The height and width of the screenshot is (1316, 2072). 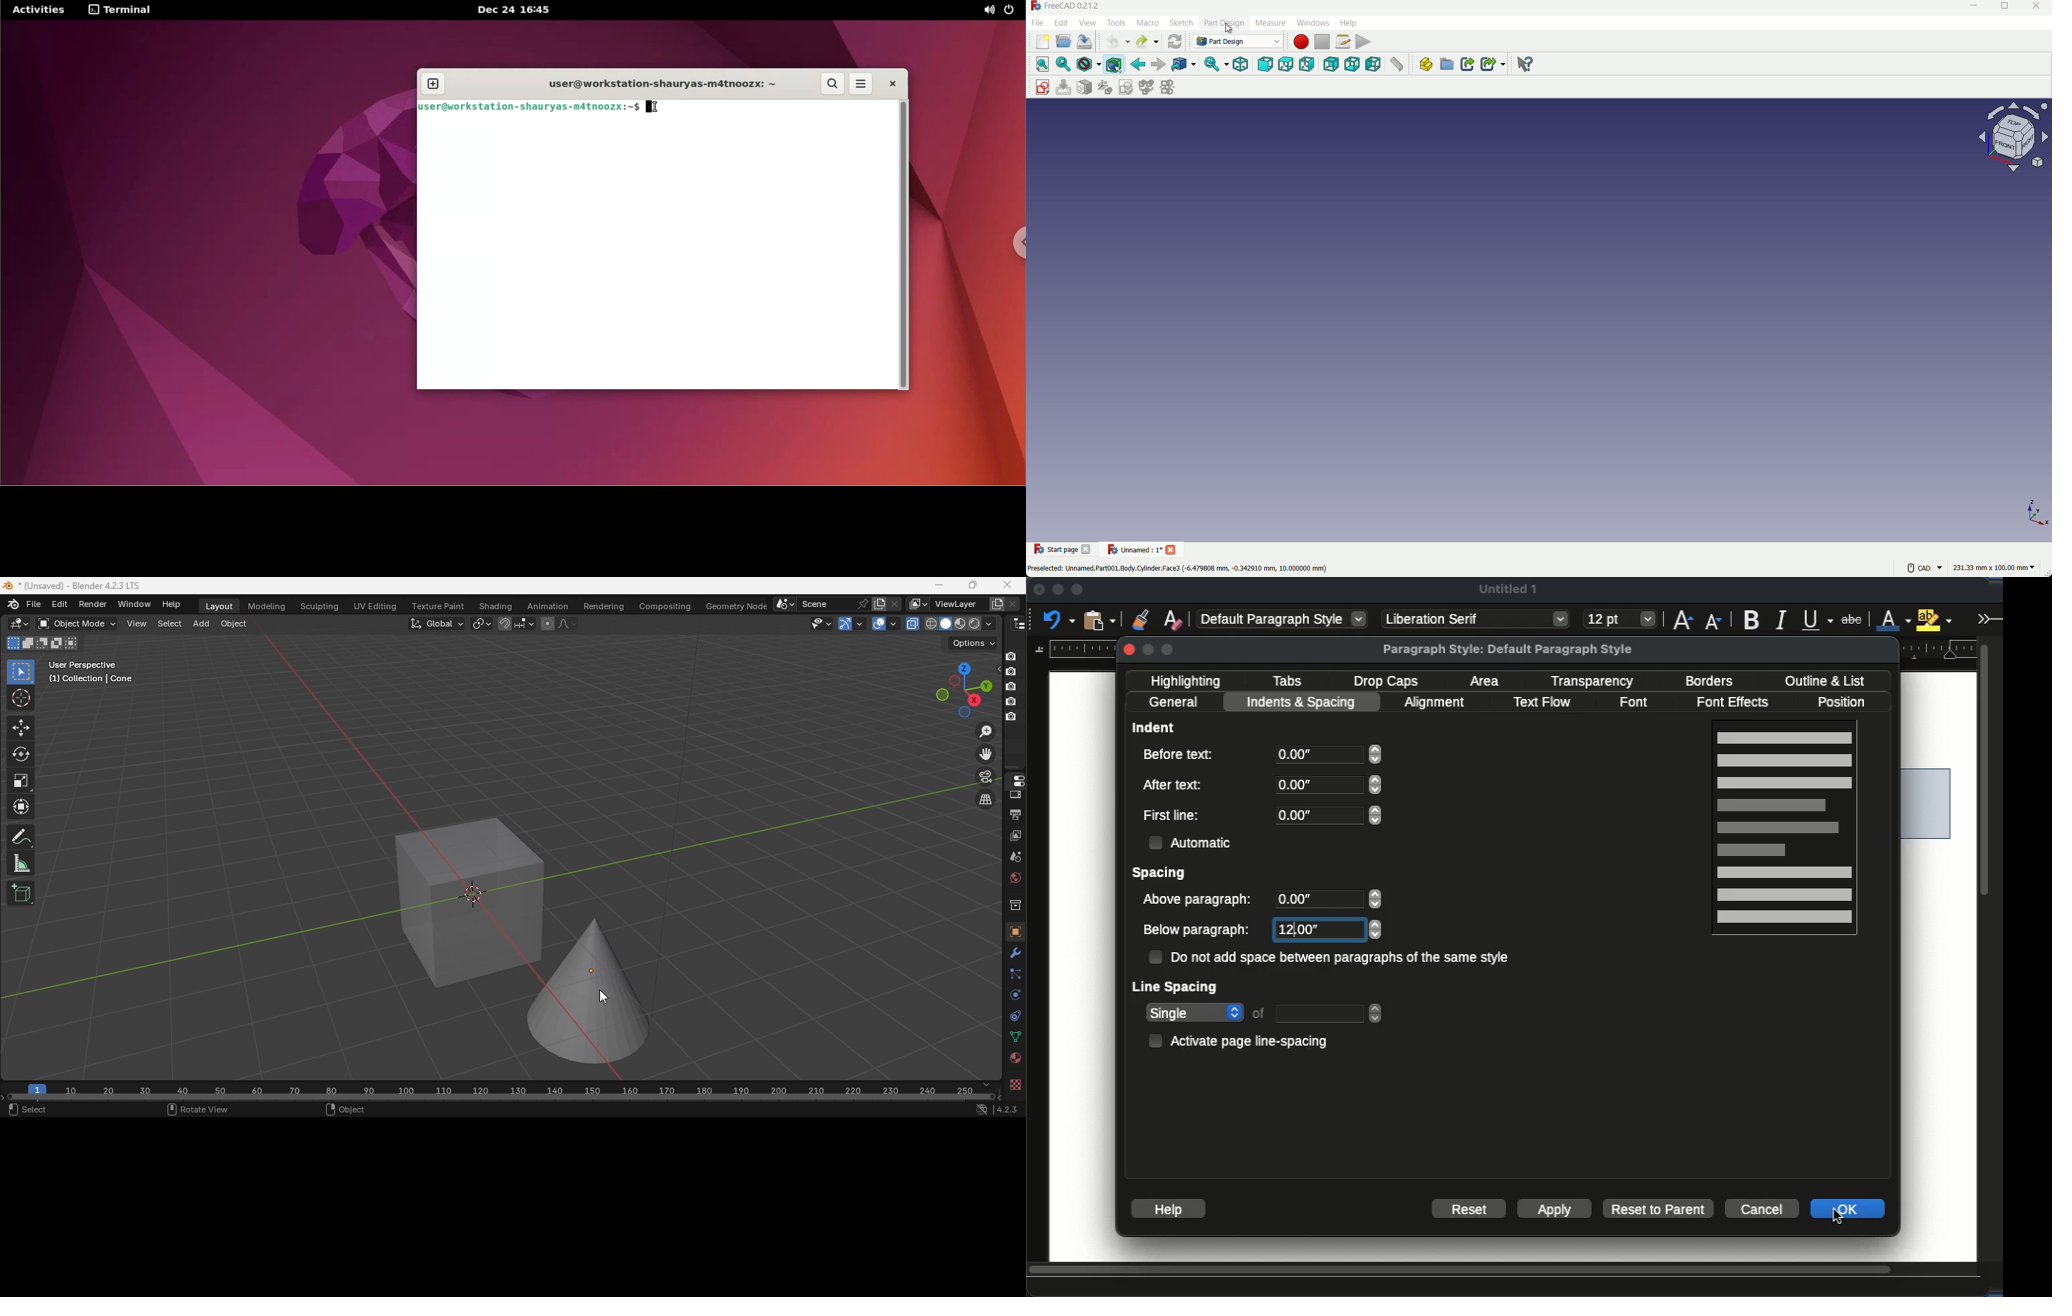 I want to click on reset, so click(x=1470, y=1207).